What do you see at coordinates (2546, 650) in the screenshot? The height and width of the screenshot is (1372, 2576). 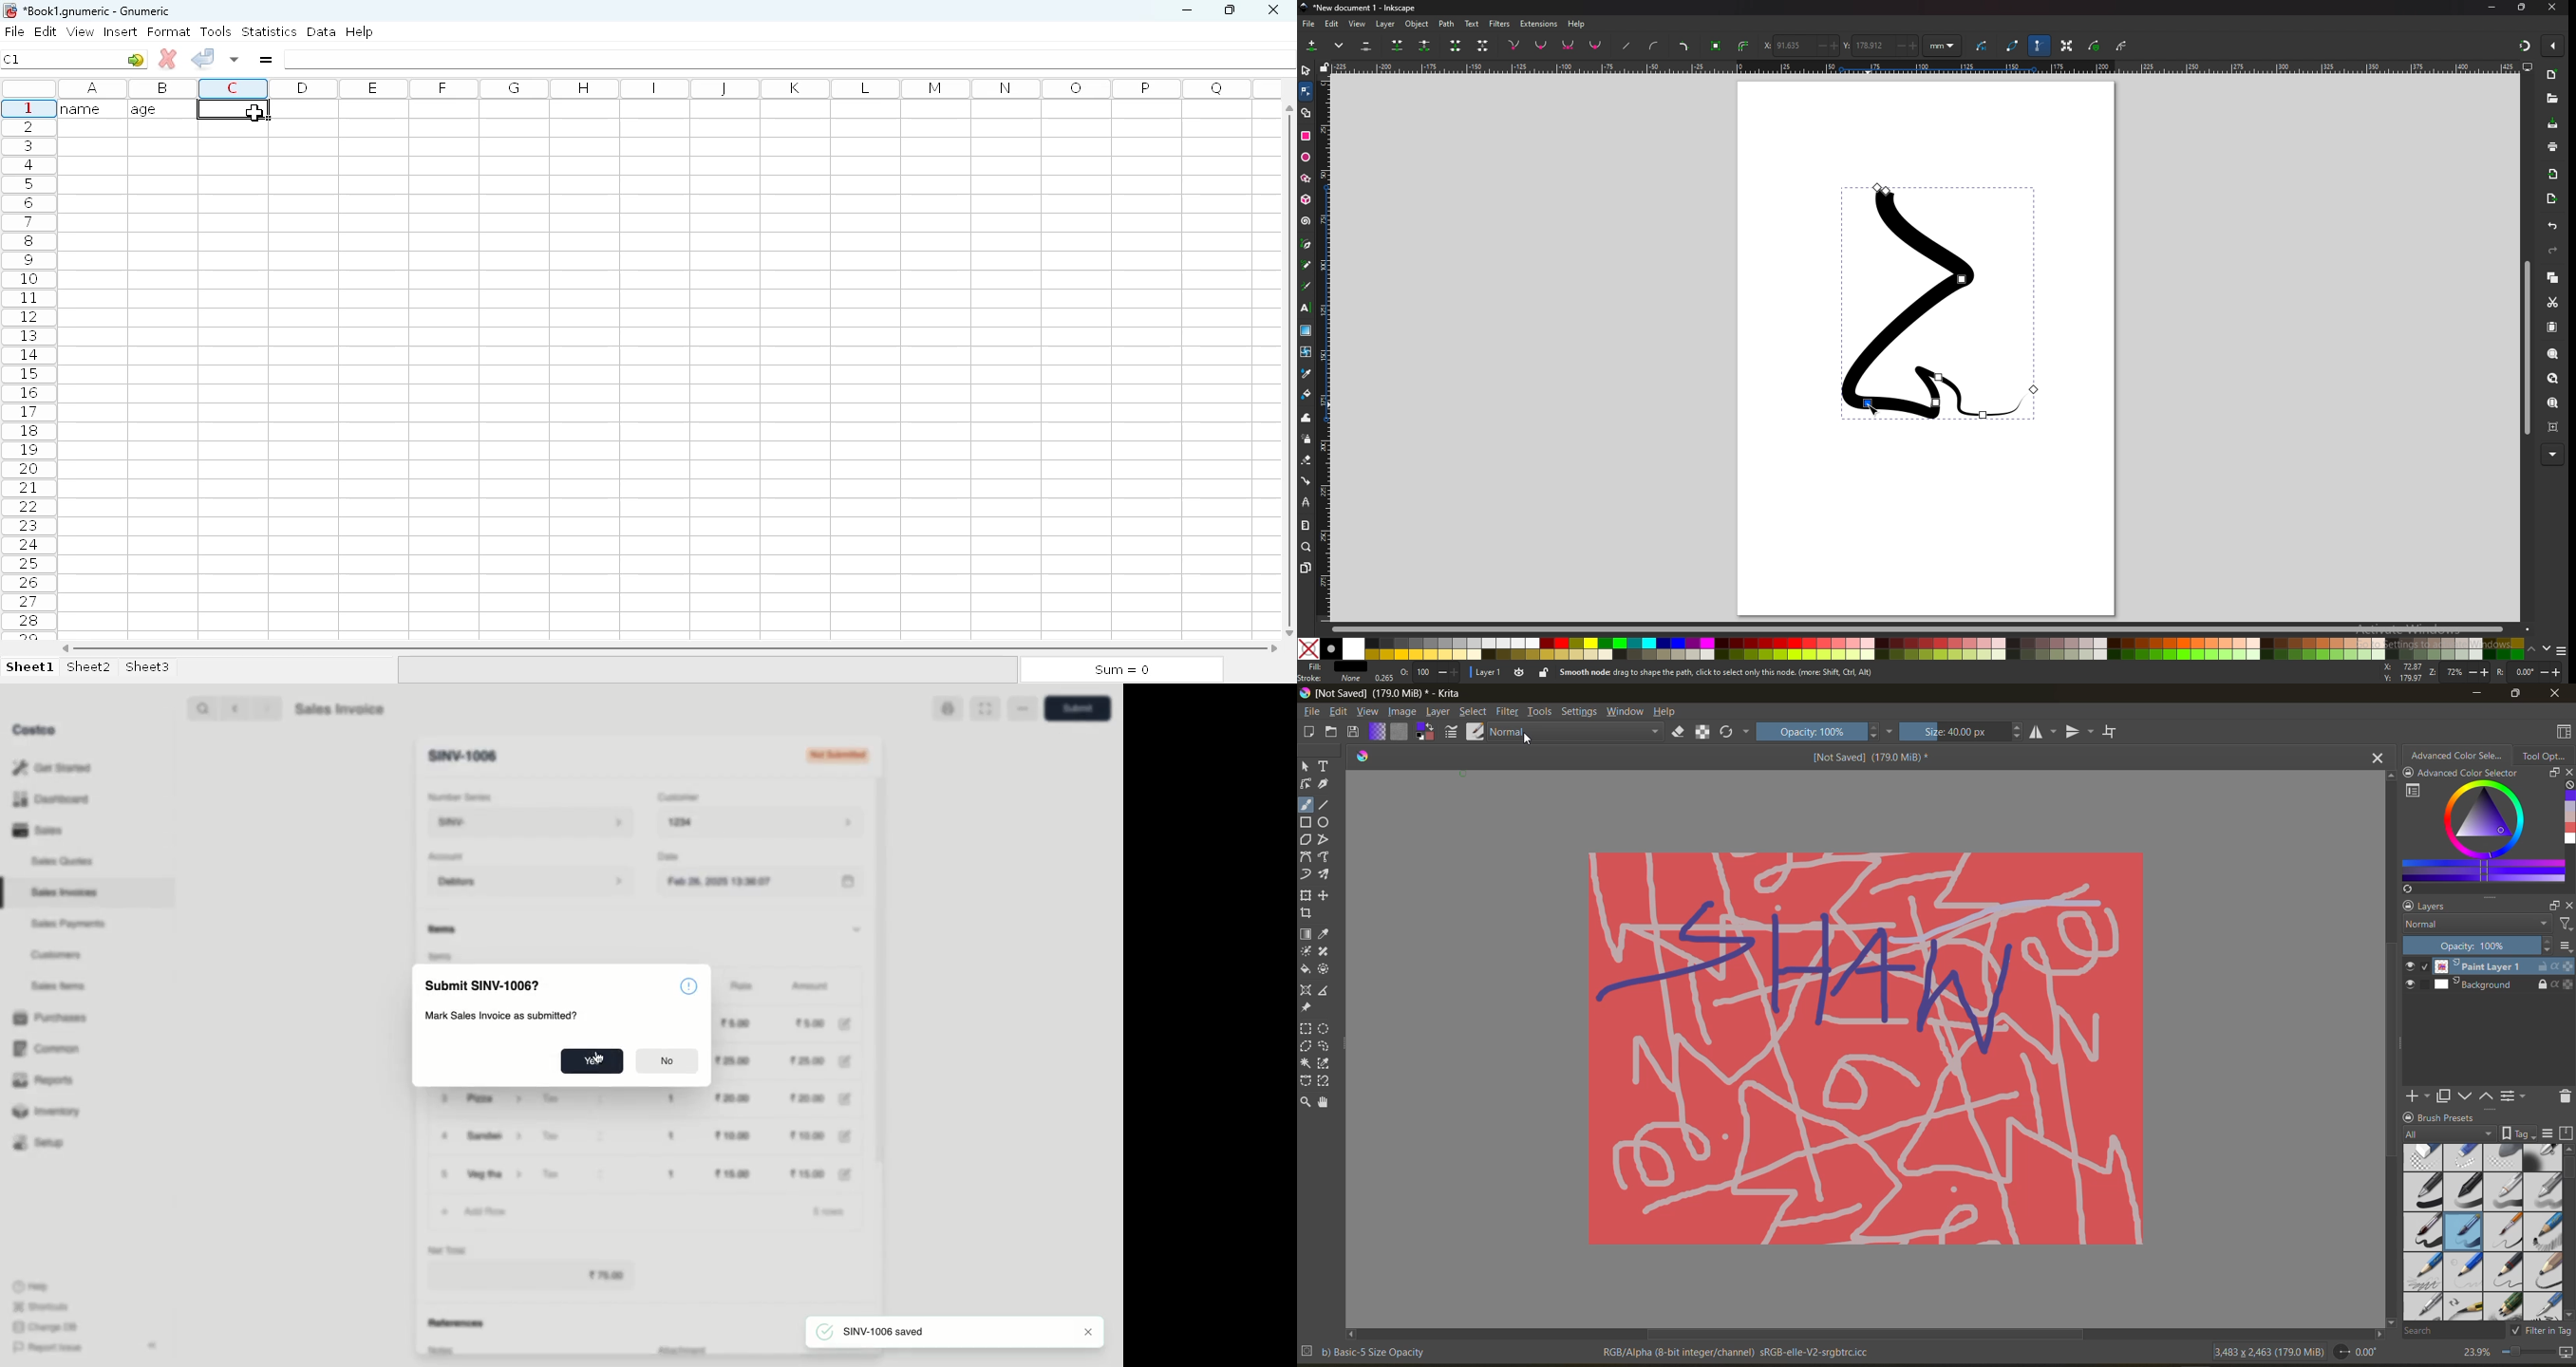 I see `down` at bounding box center [2546, 650].